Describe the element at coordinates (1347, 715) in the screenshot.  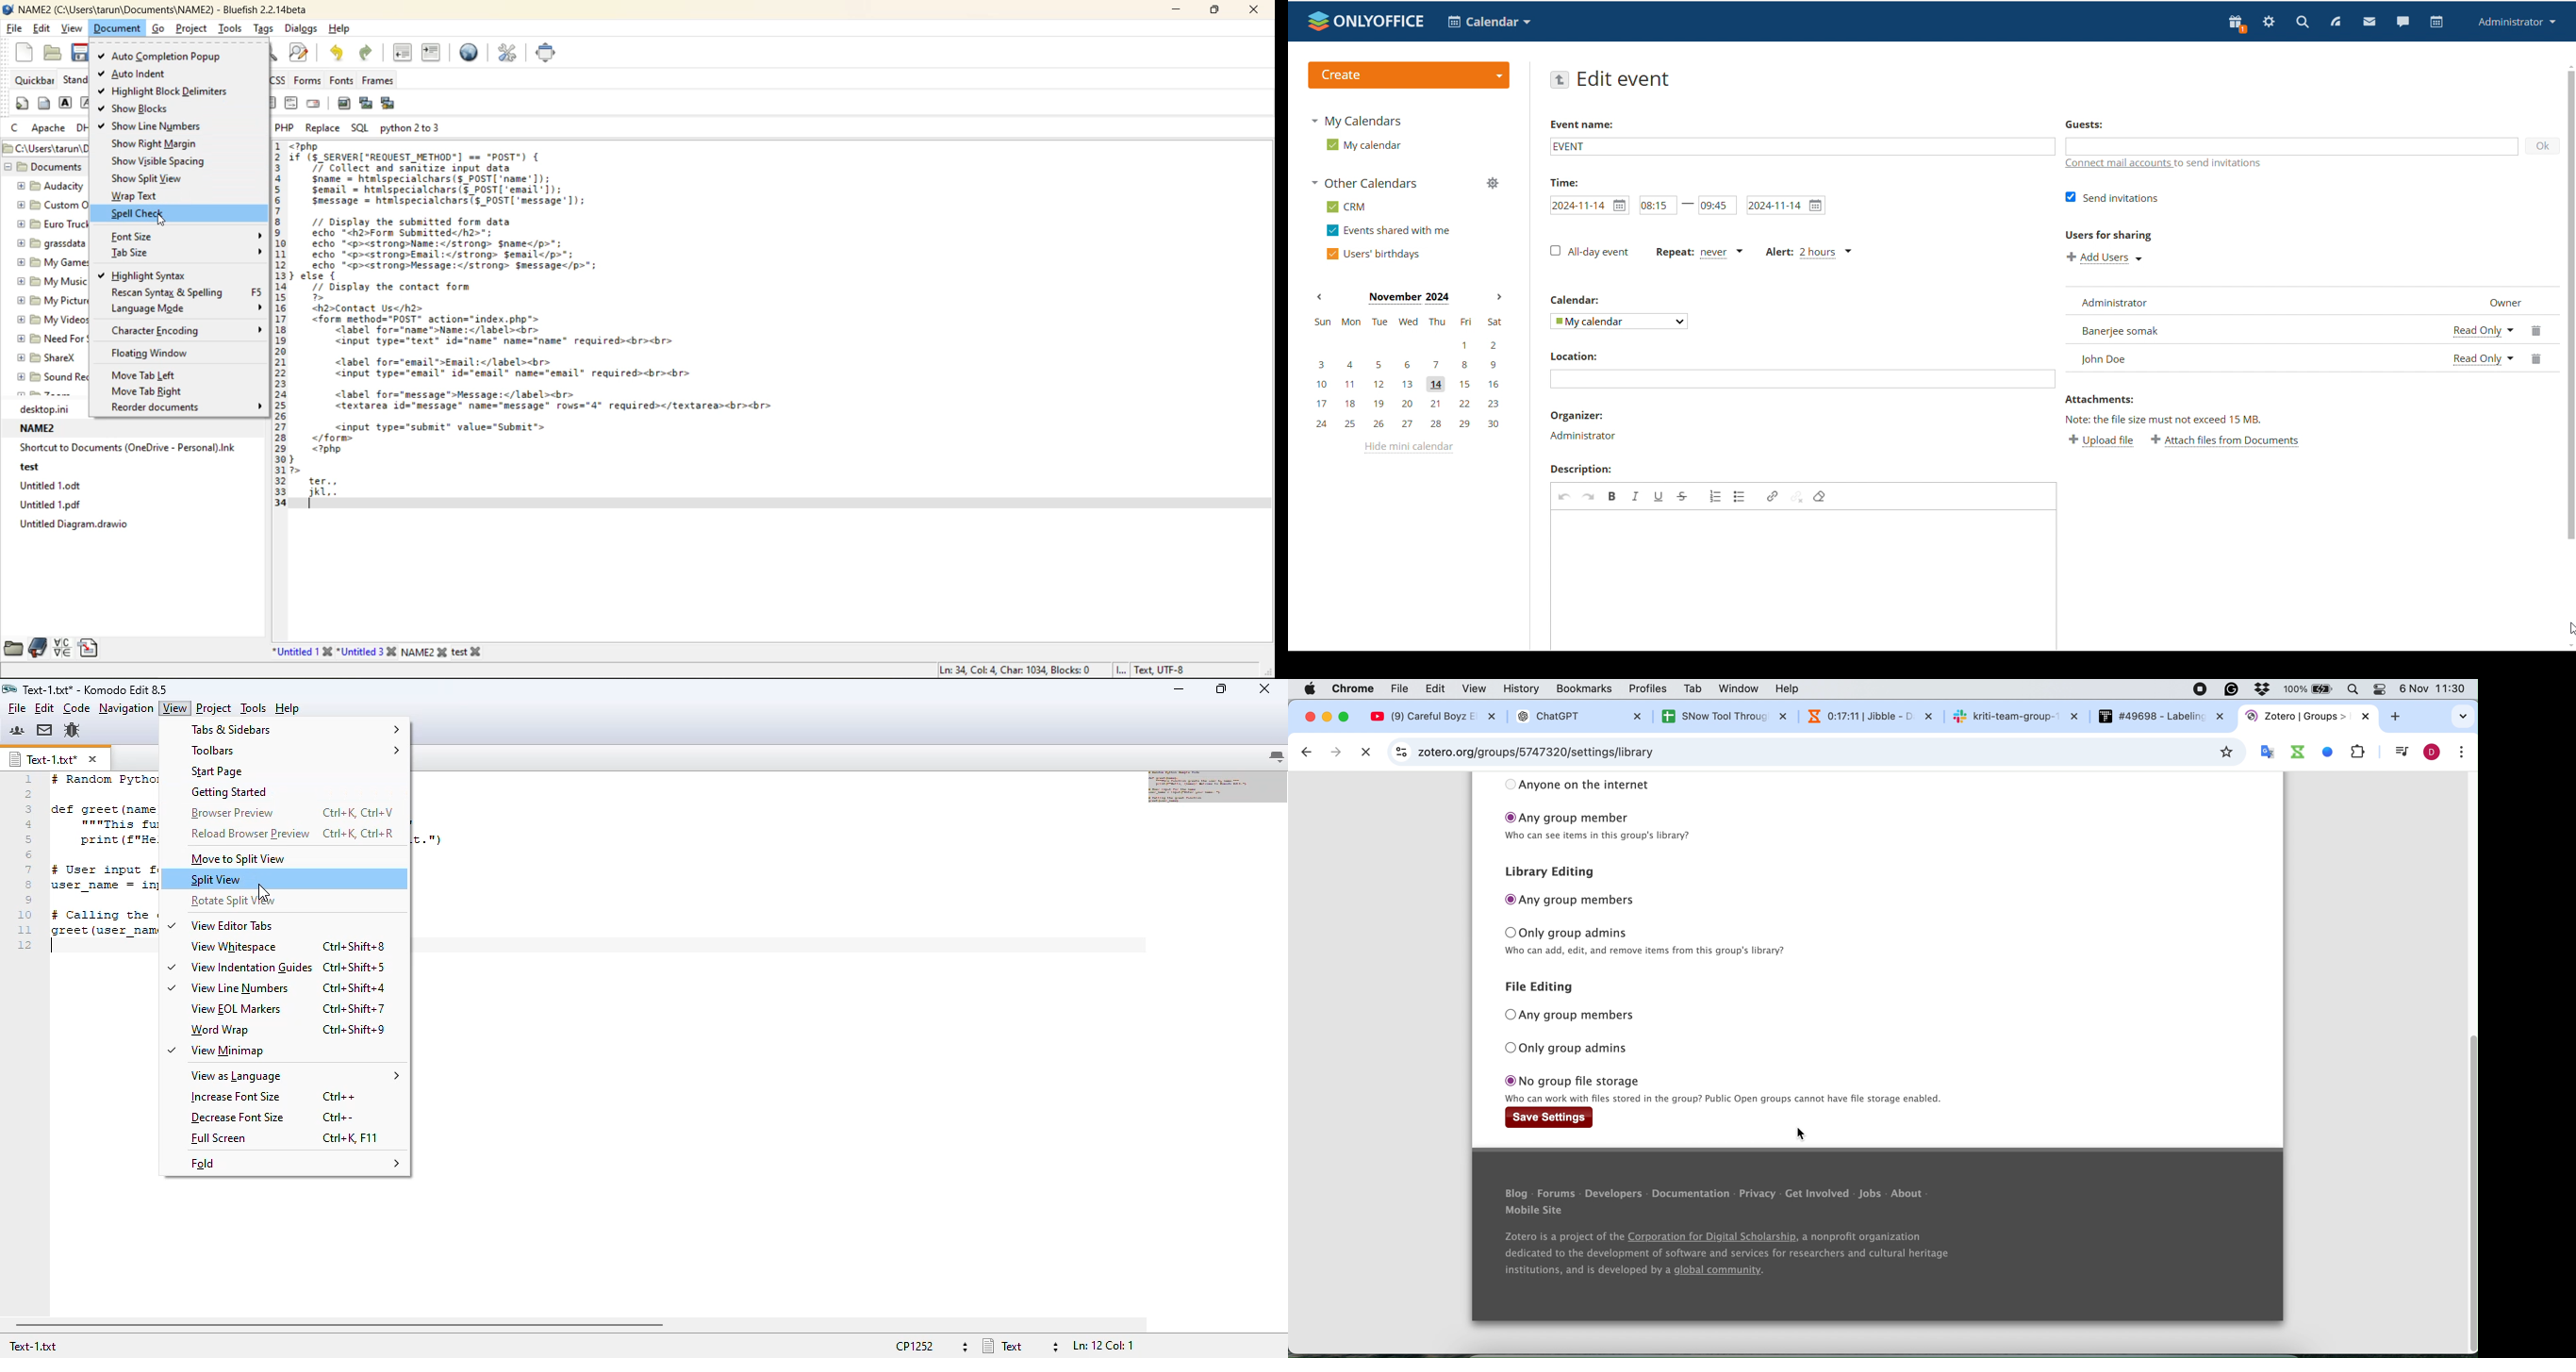
I see `maximise` at that location.